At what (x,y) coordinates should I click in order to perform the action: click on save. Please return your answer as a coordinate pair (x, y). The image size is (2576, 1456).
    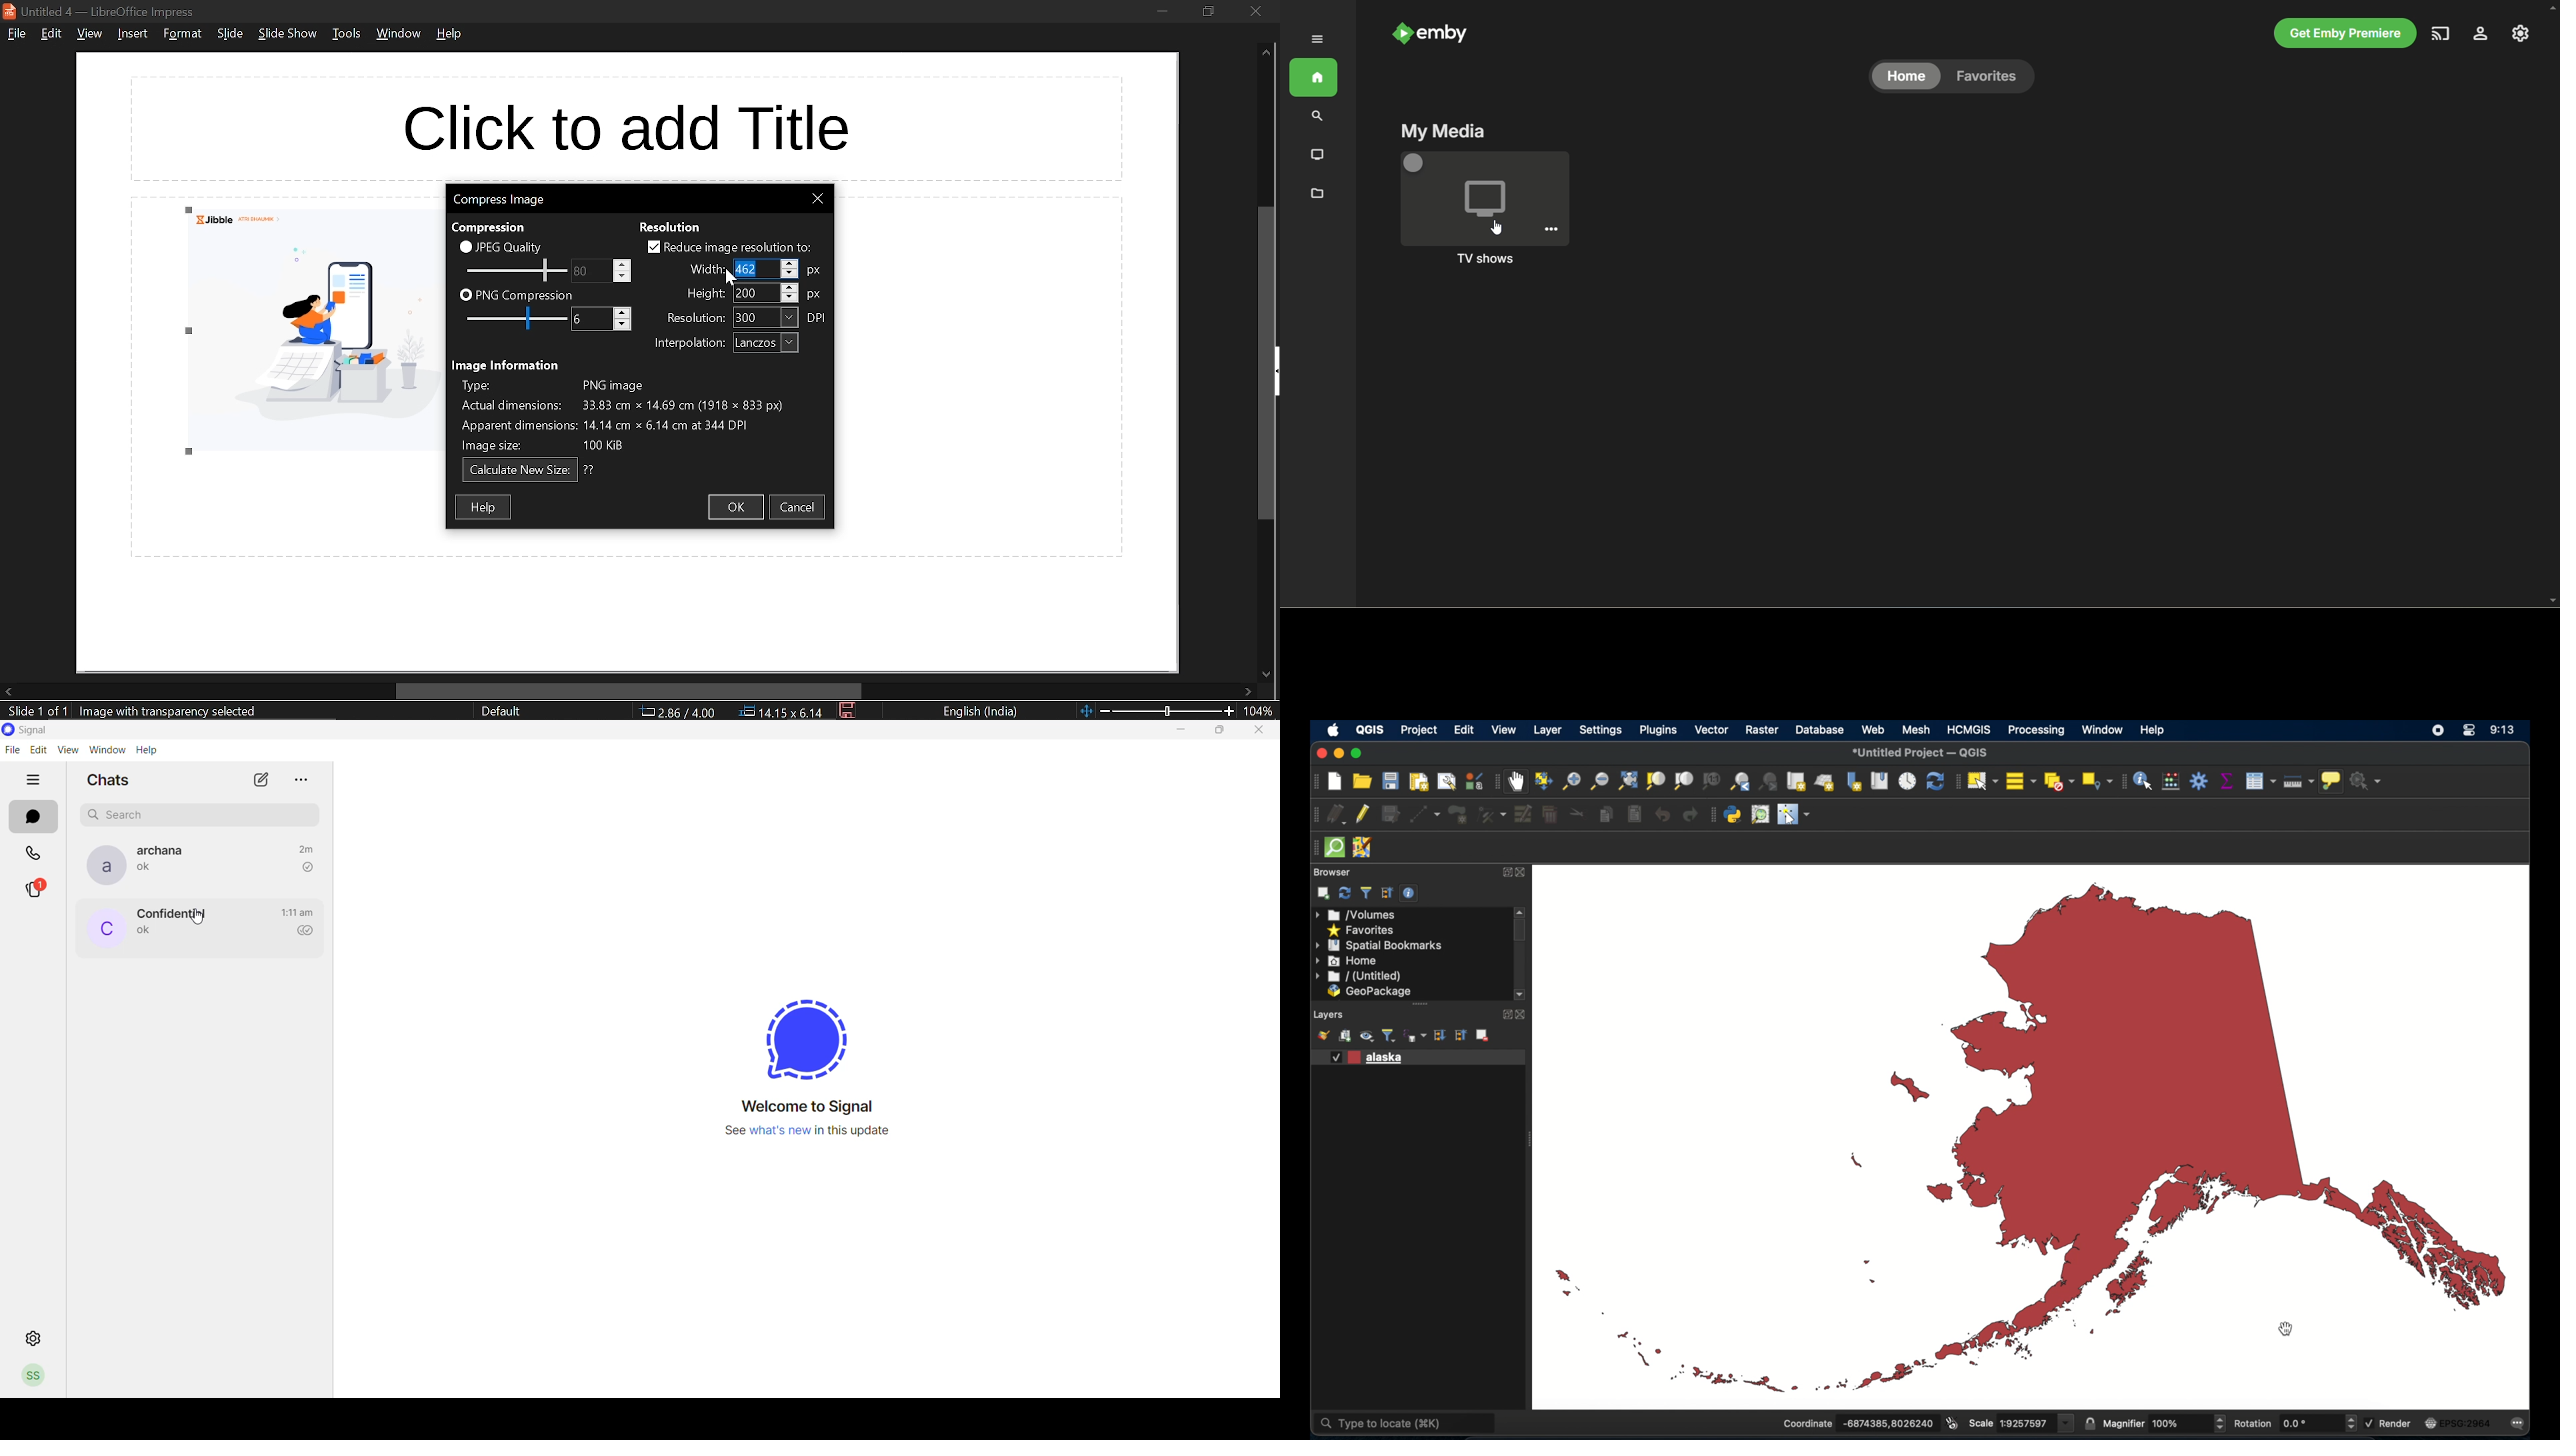
    Looking at the image, I should click on (849, 711).